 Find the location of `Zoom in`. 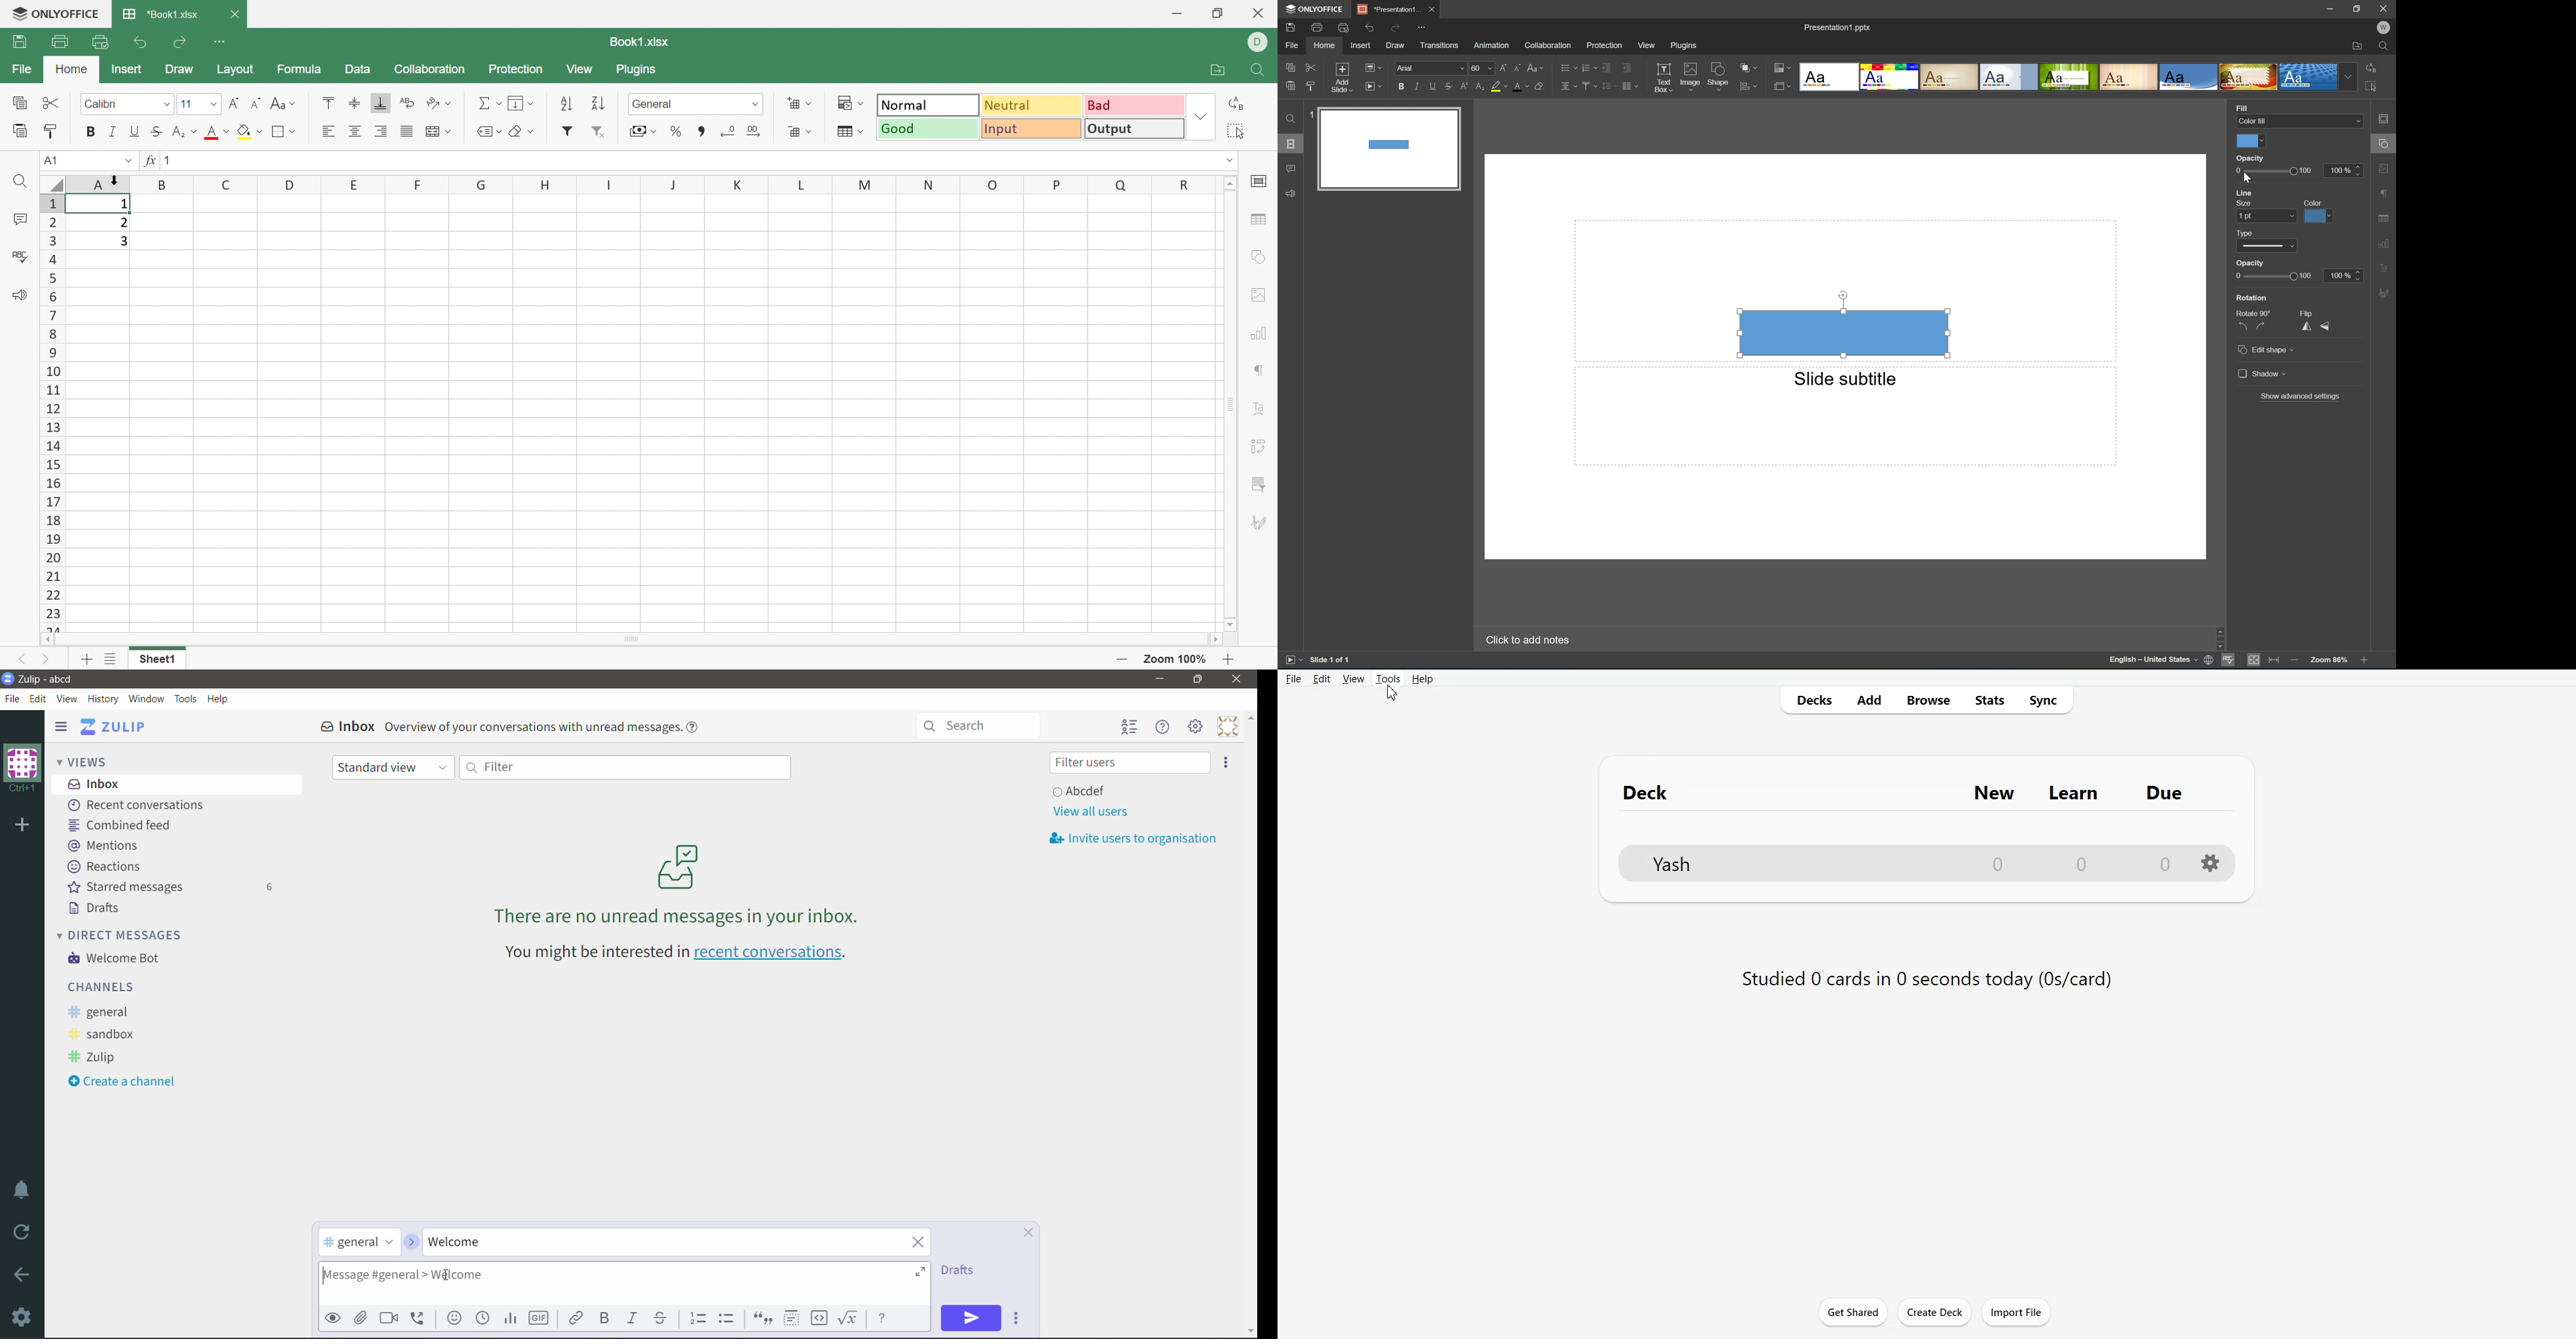

Zoom in is located at coordinates (1231, 659).